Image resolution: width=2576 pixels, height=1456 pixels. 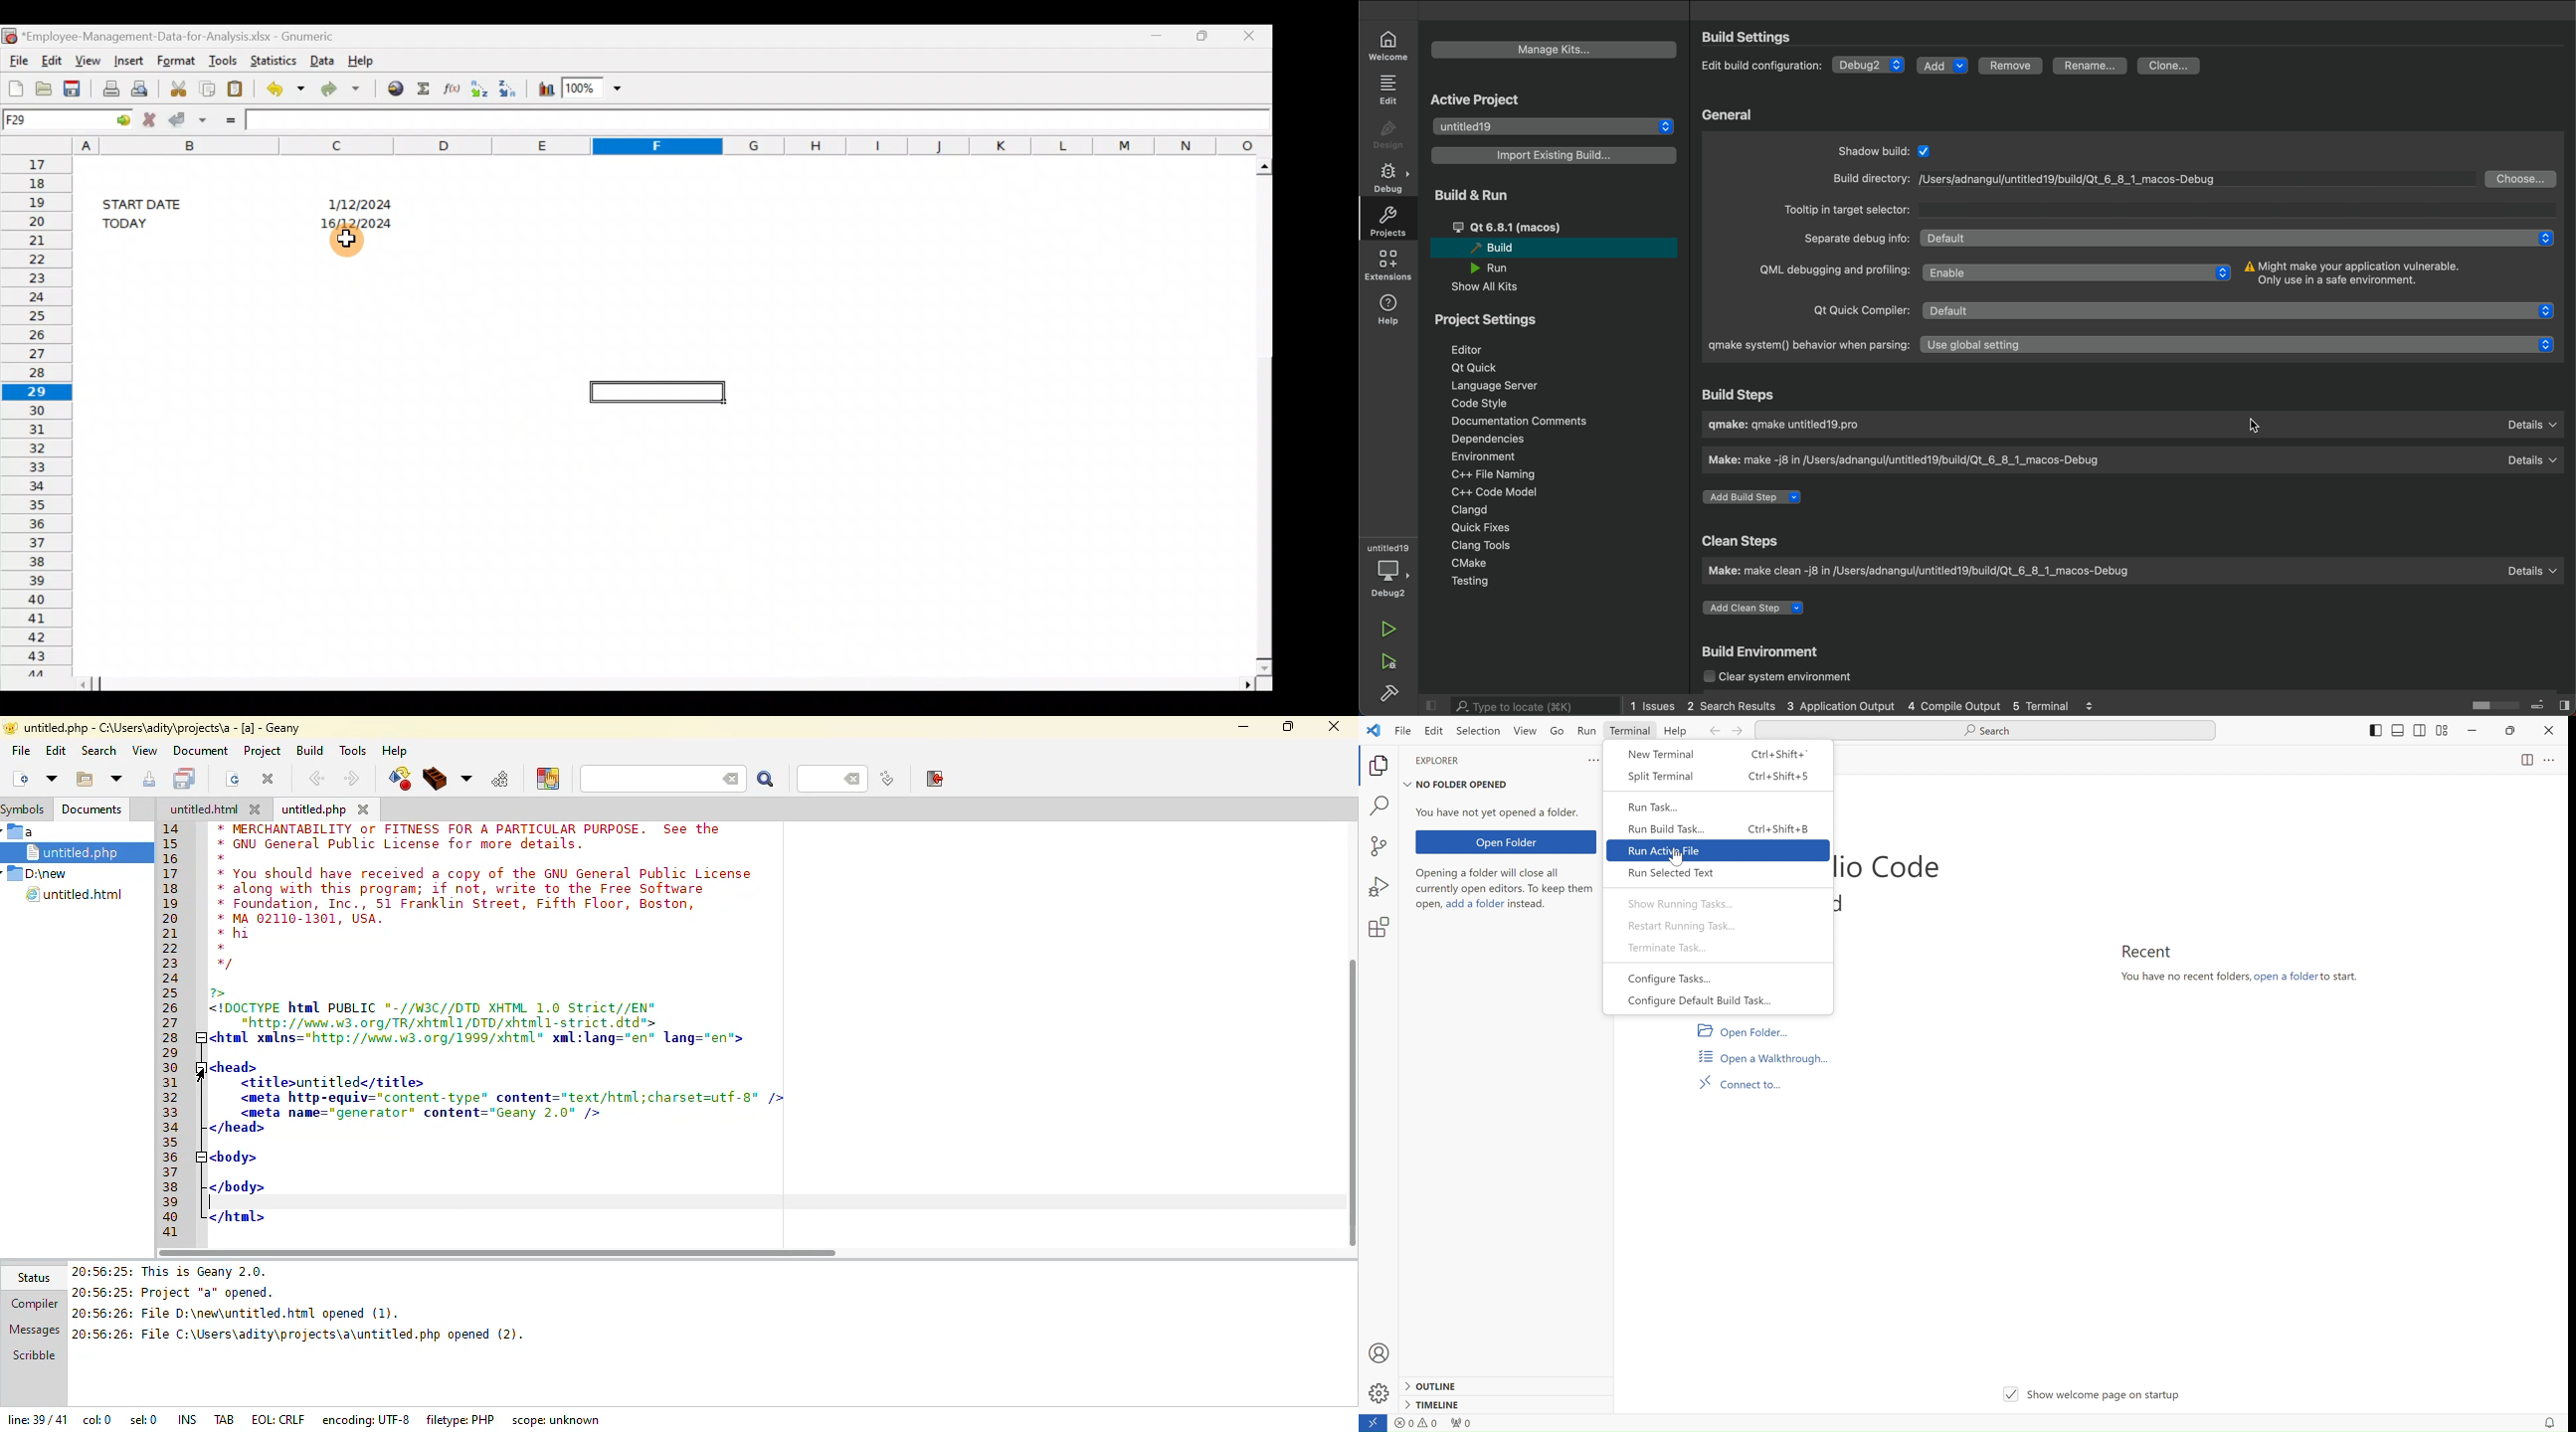 I want to click on defaulty, so click(x=2530, y=428).